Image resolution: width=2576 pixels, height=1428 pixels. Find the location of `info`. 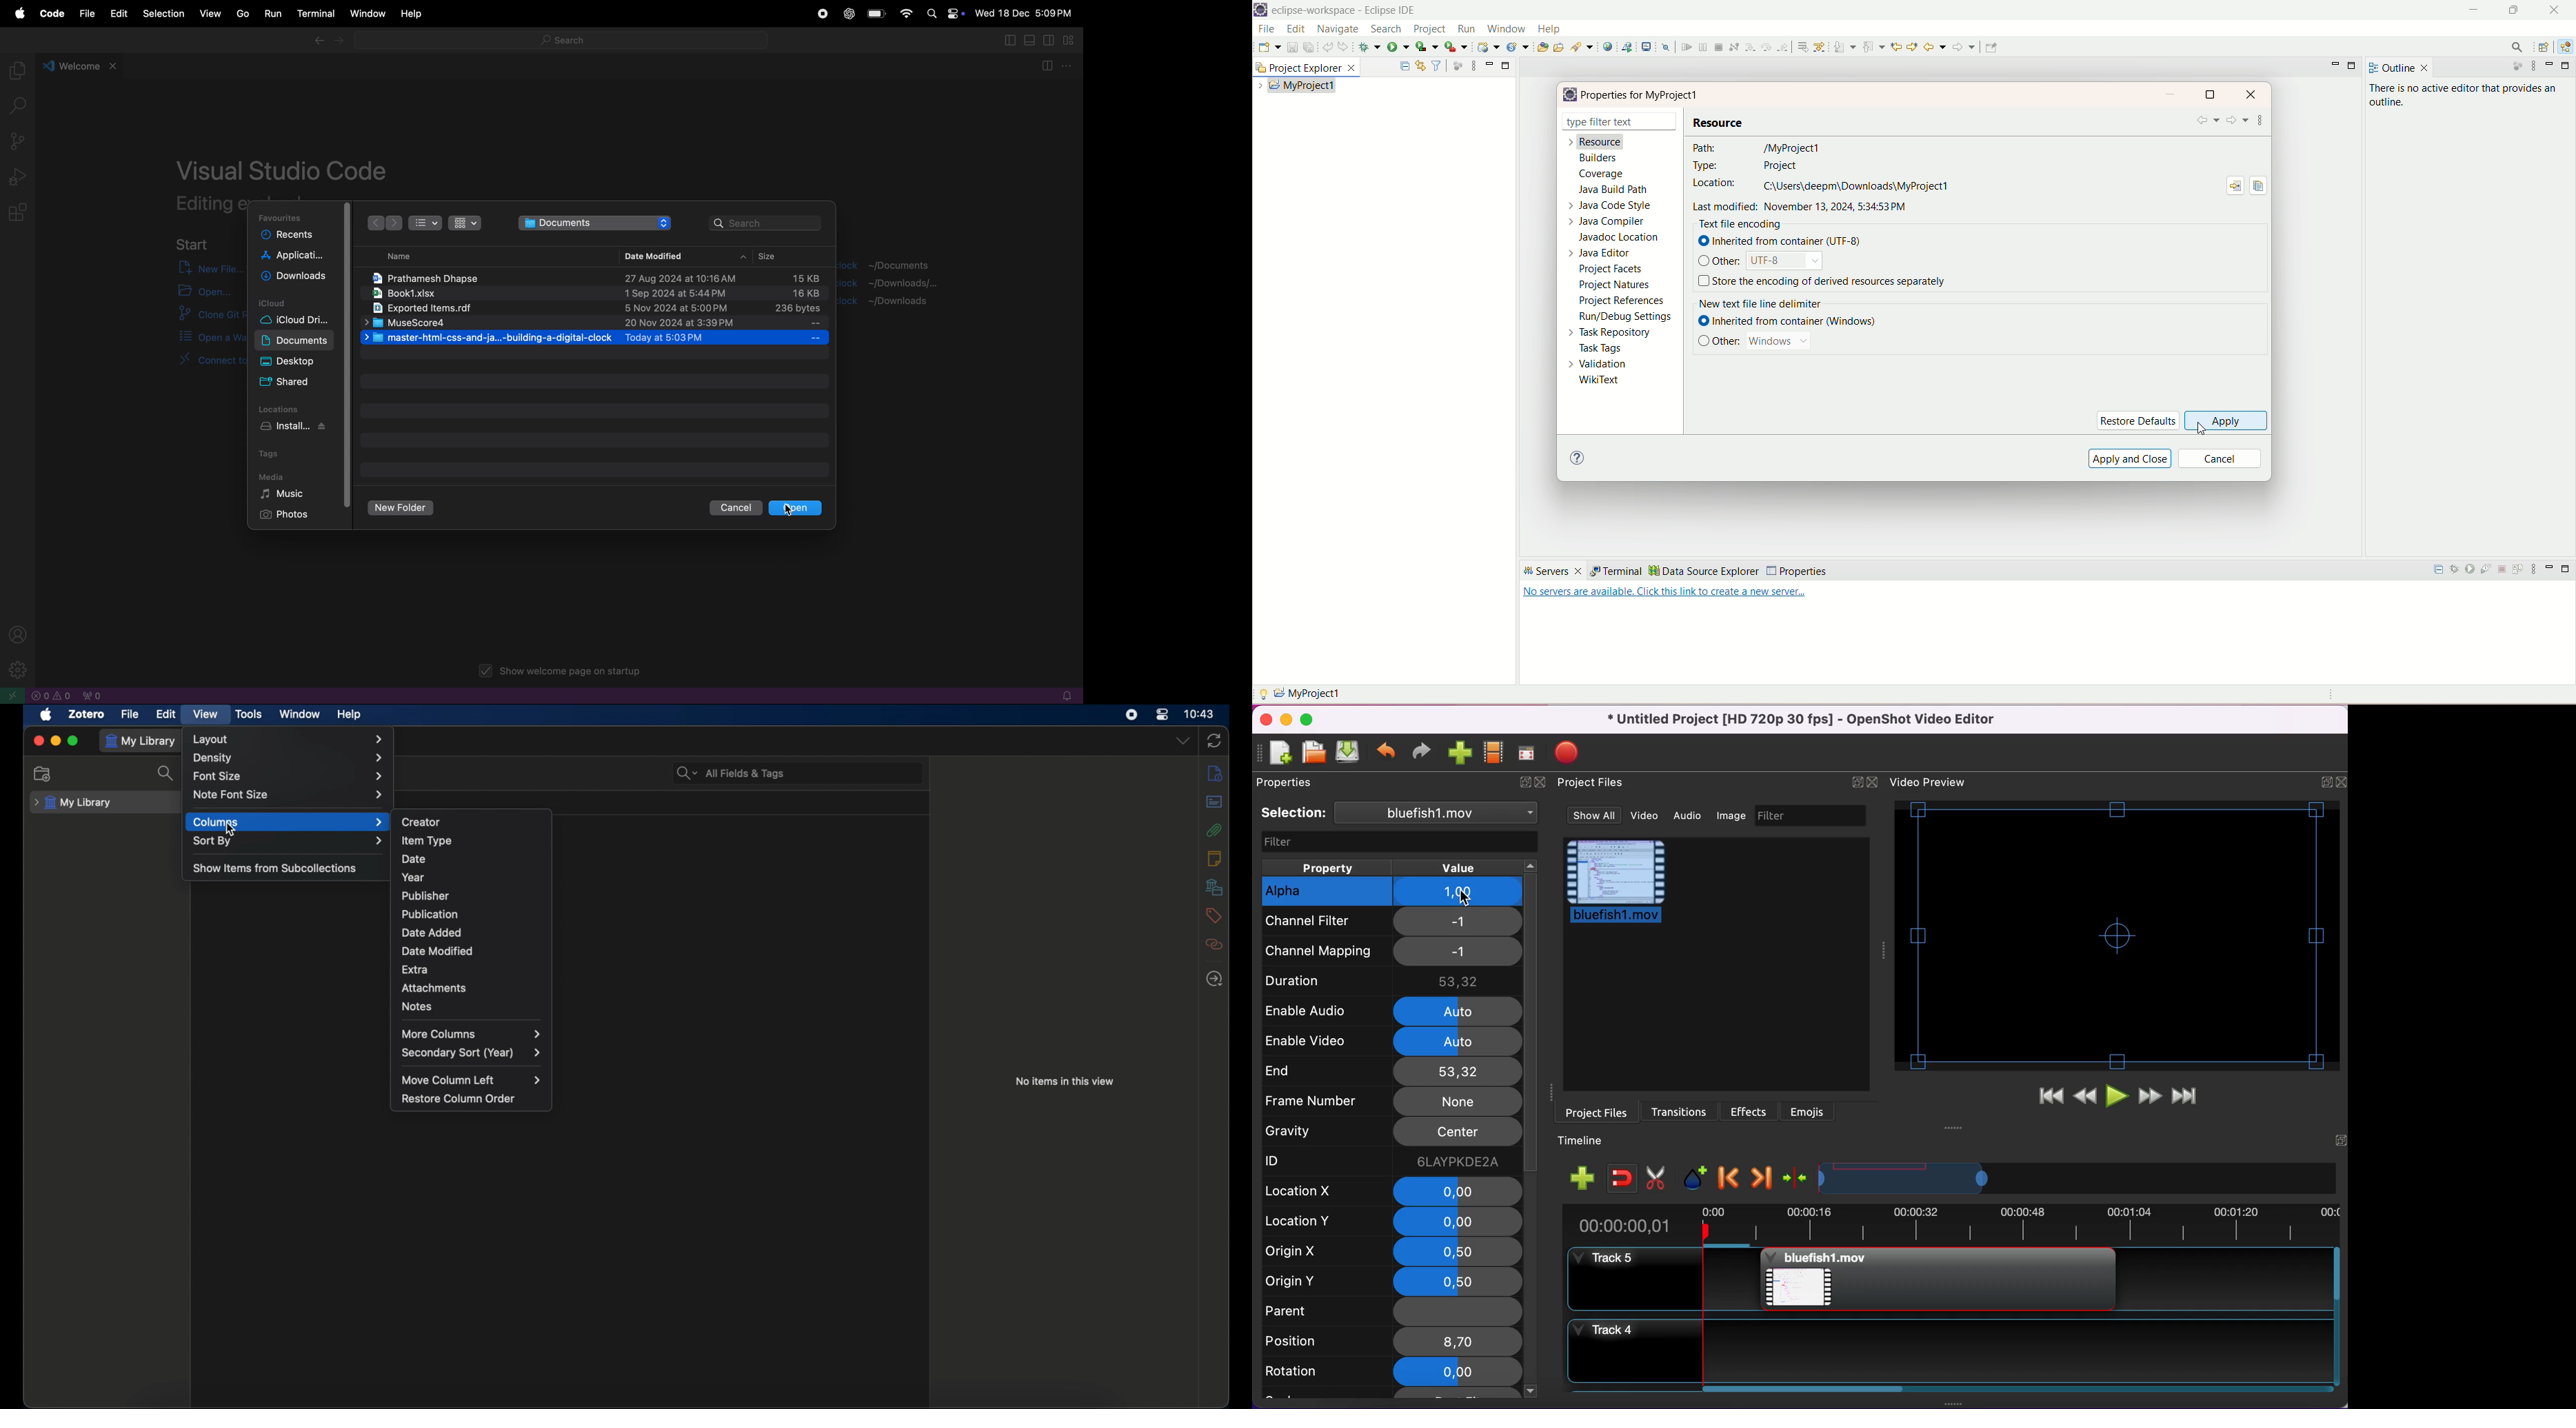

info is located at coordinates (1215, 773).